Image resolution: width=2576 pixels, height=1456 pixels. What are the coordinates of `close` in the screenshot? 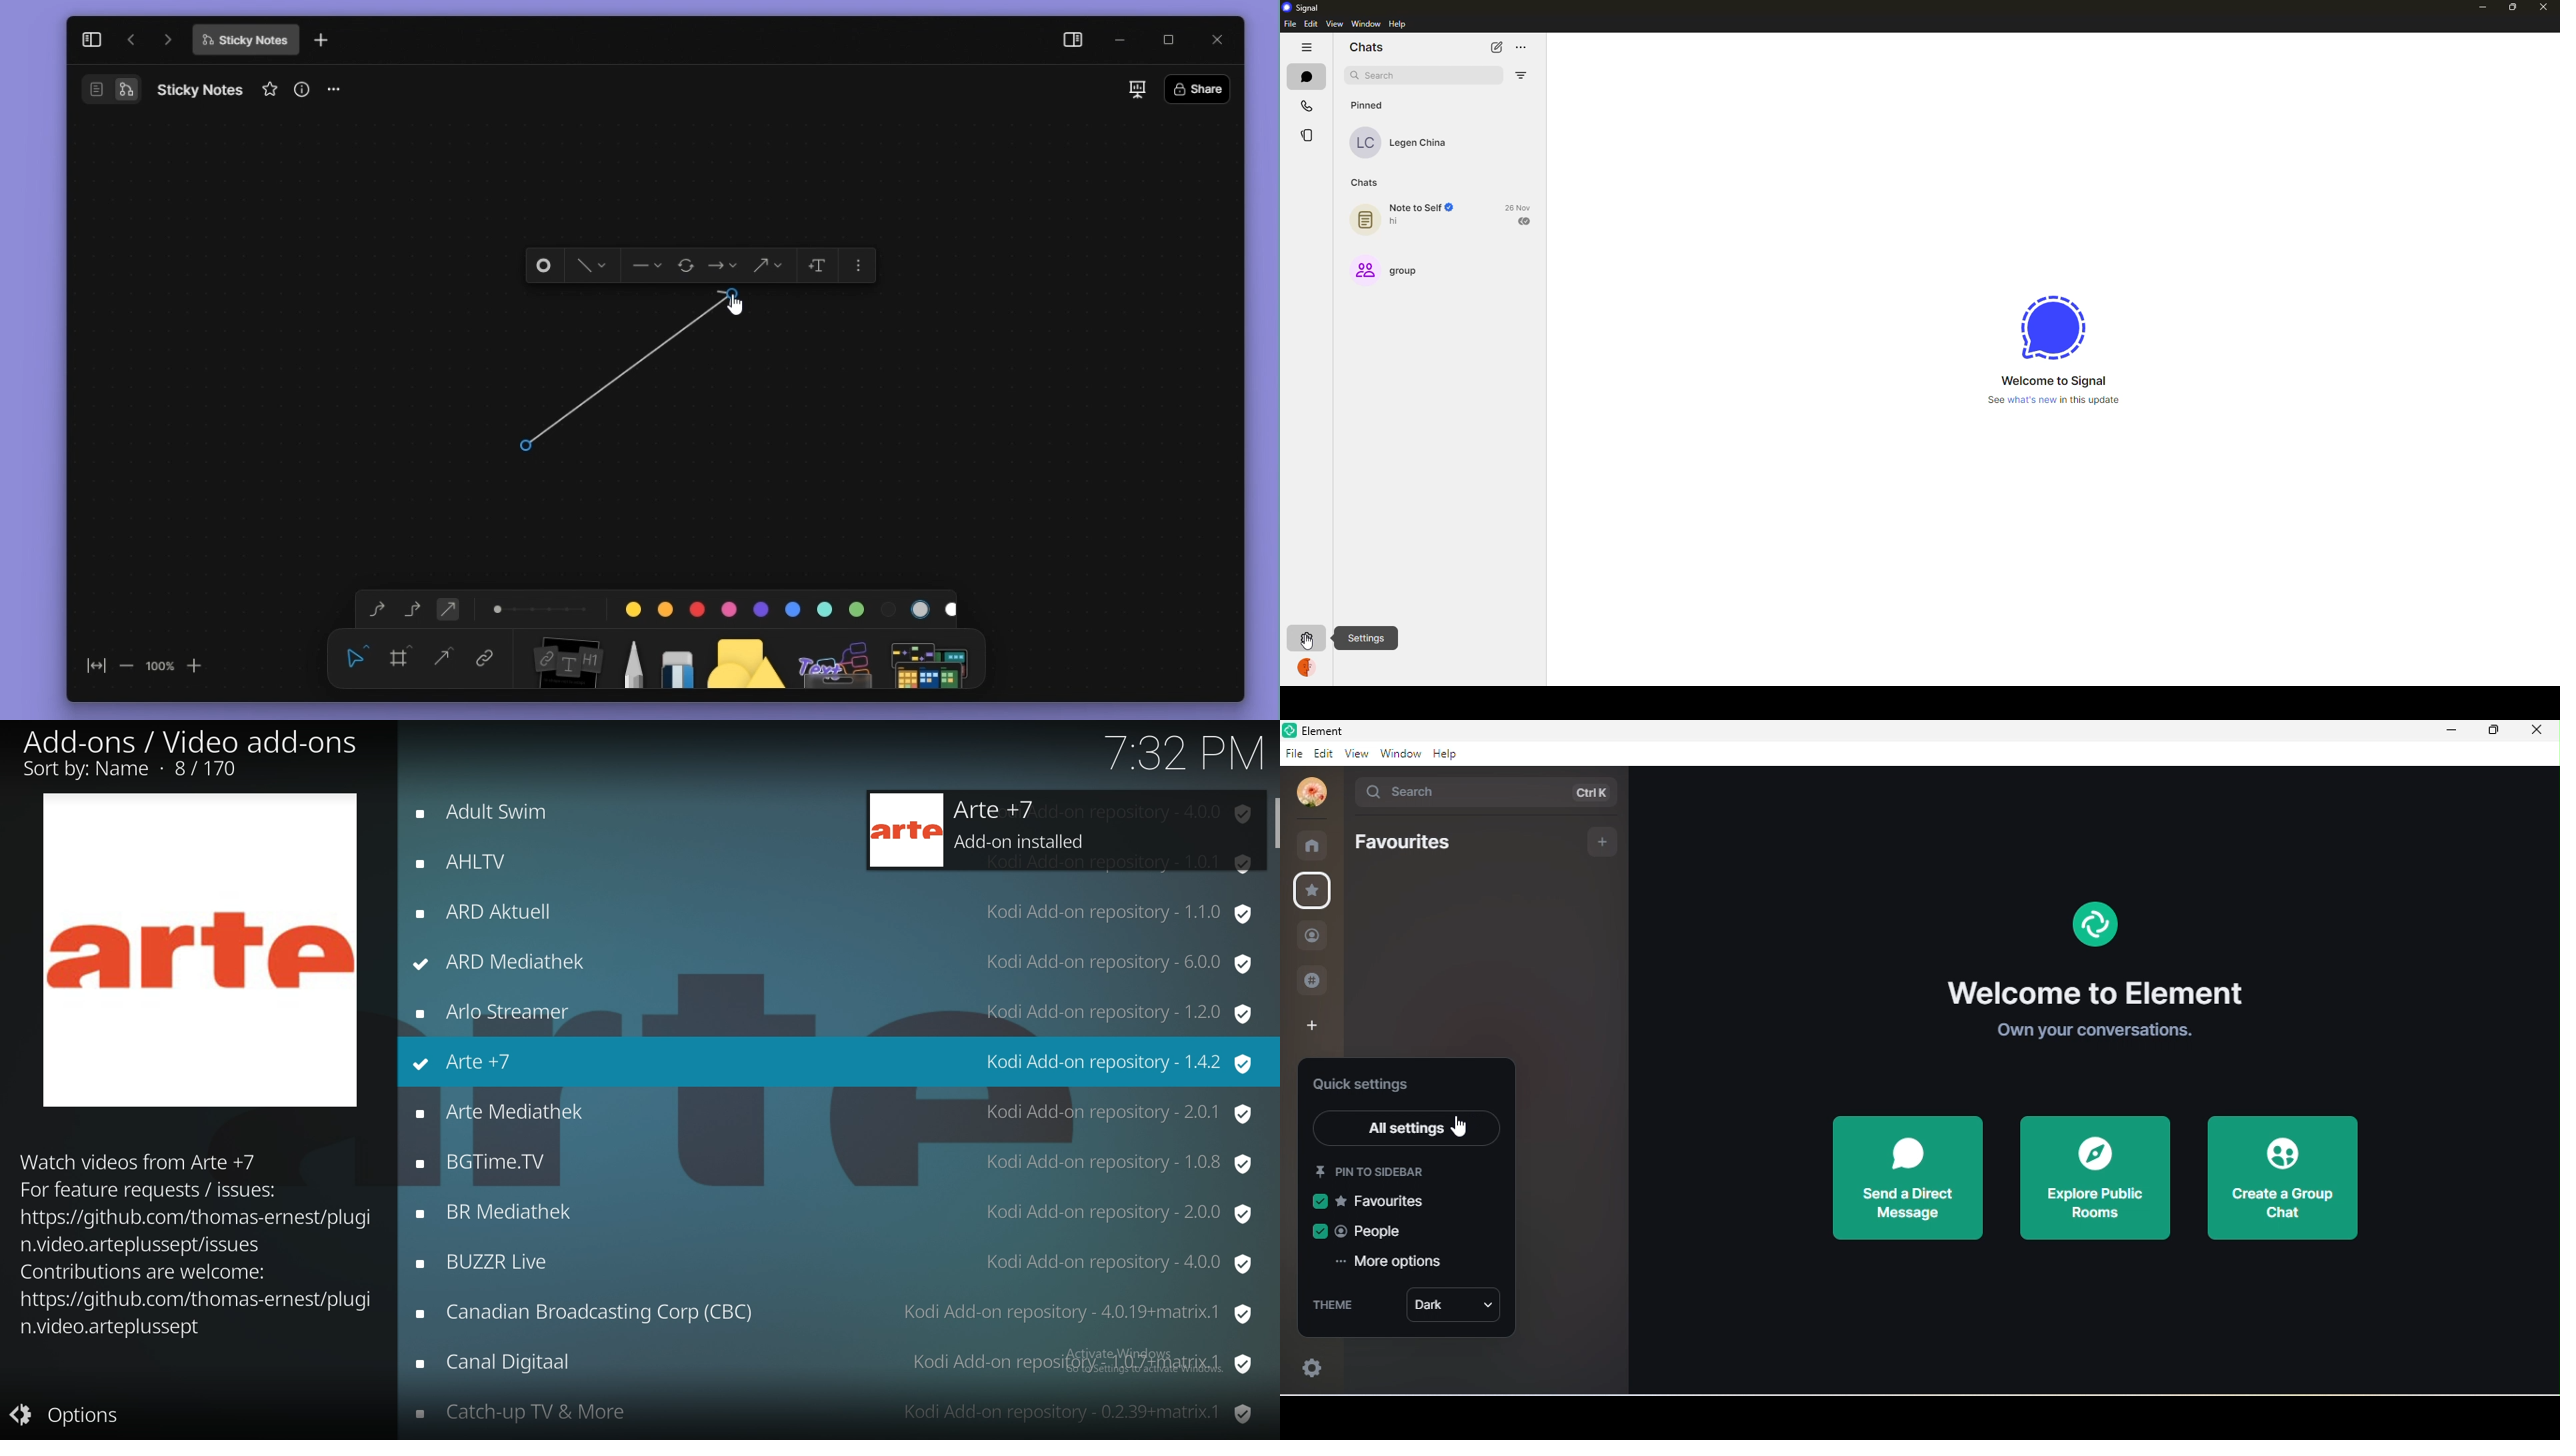 It's located at (1219, 38).